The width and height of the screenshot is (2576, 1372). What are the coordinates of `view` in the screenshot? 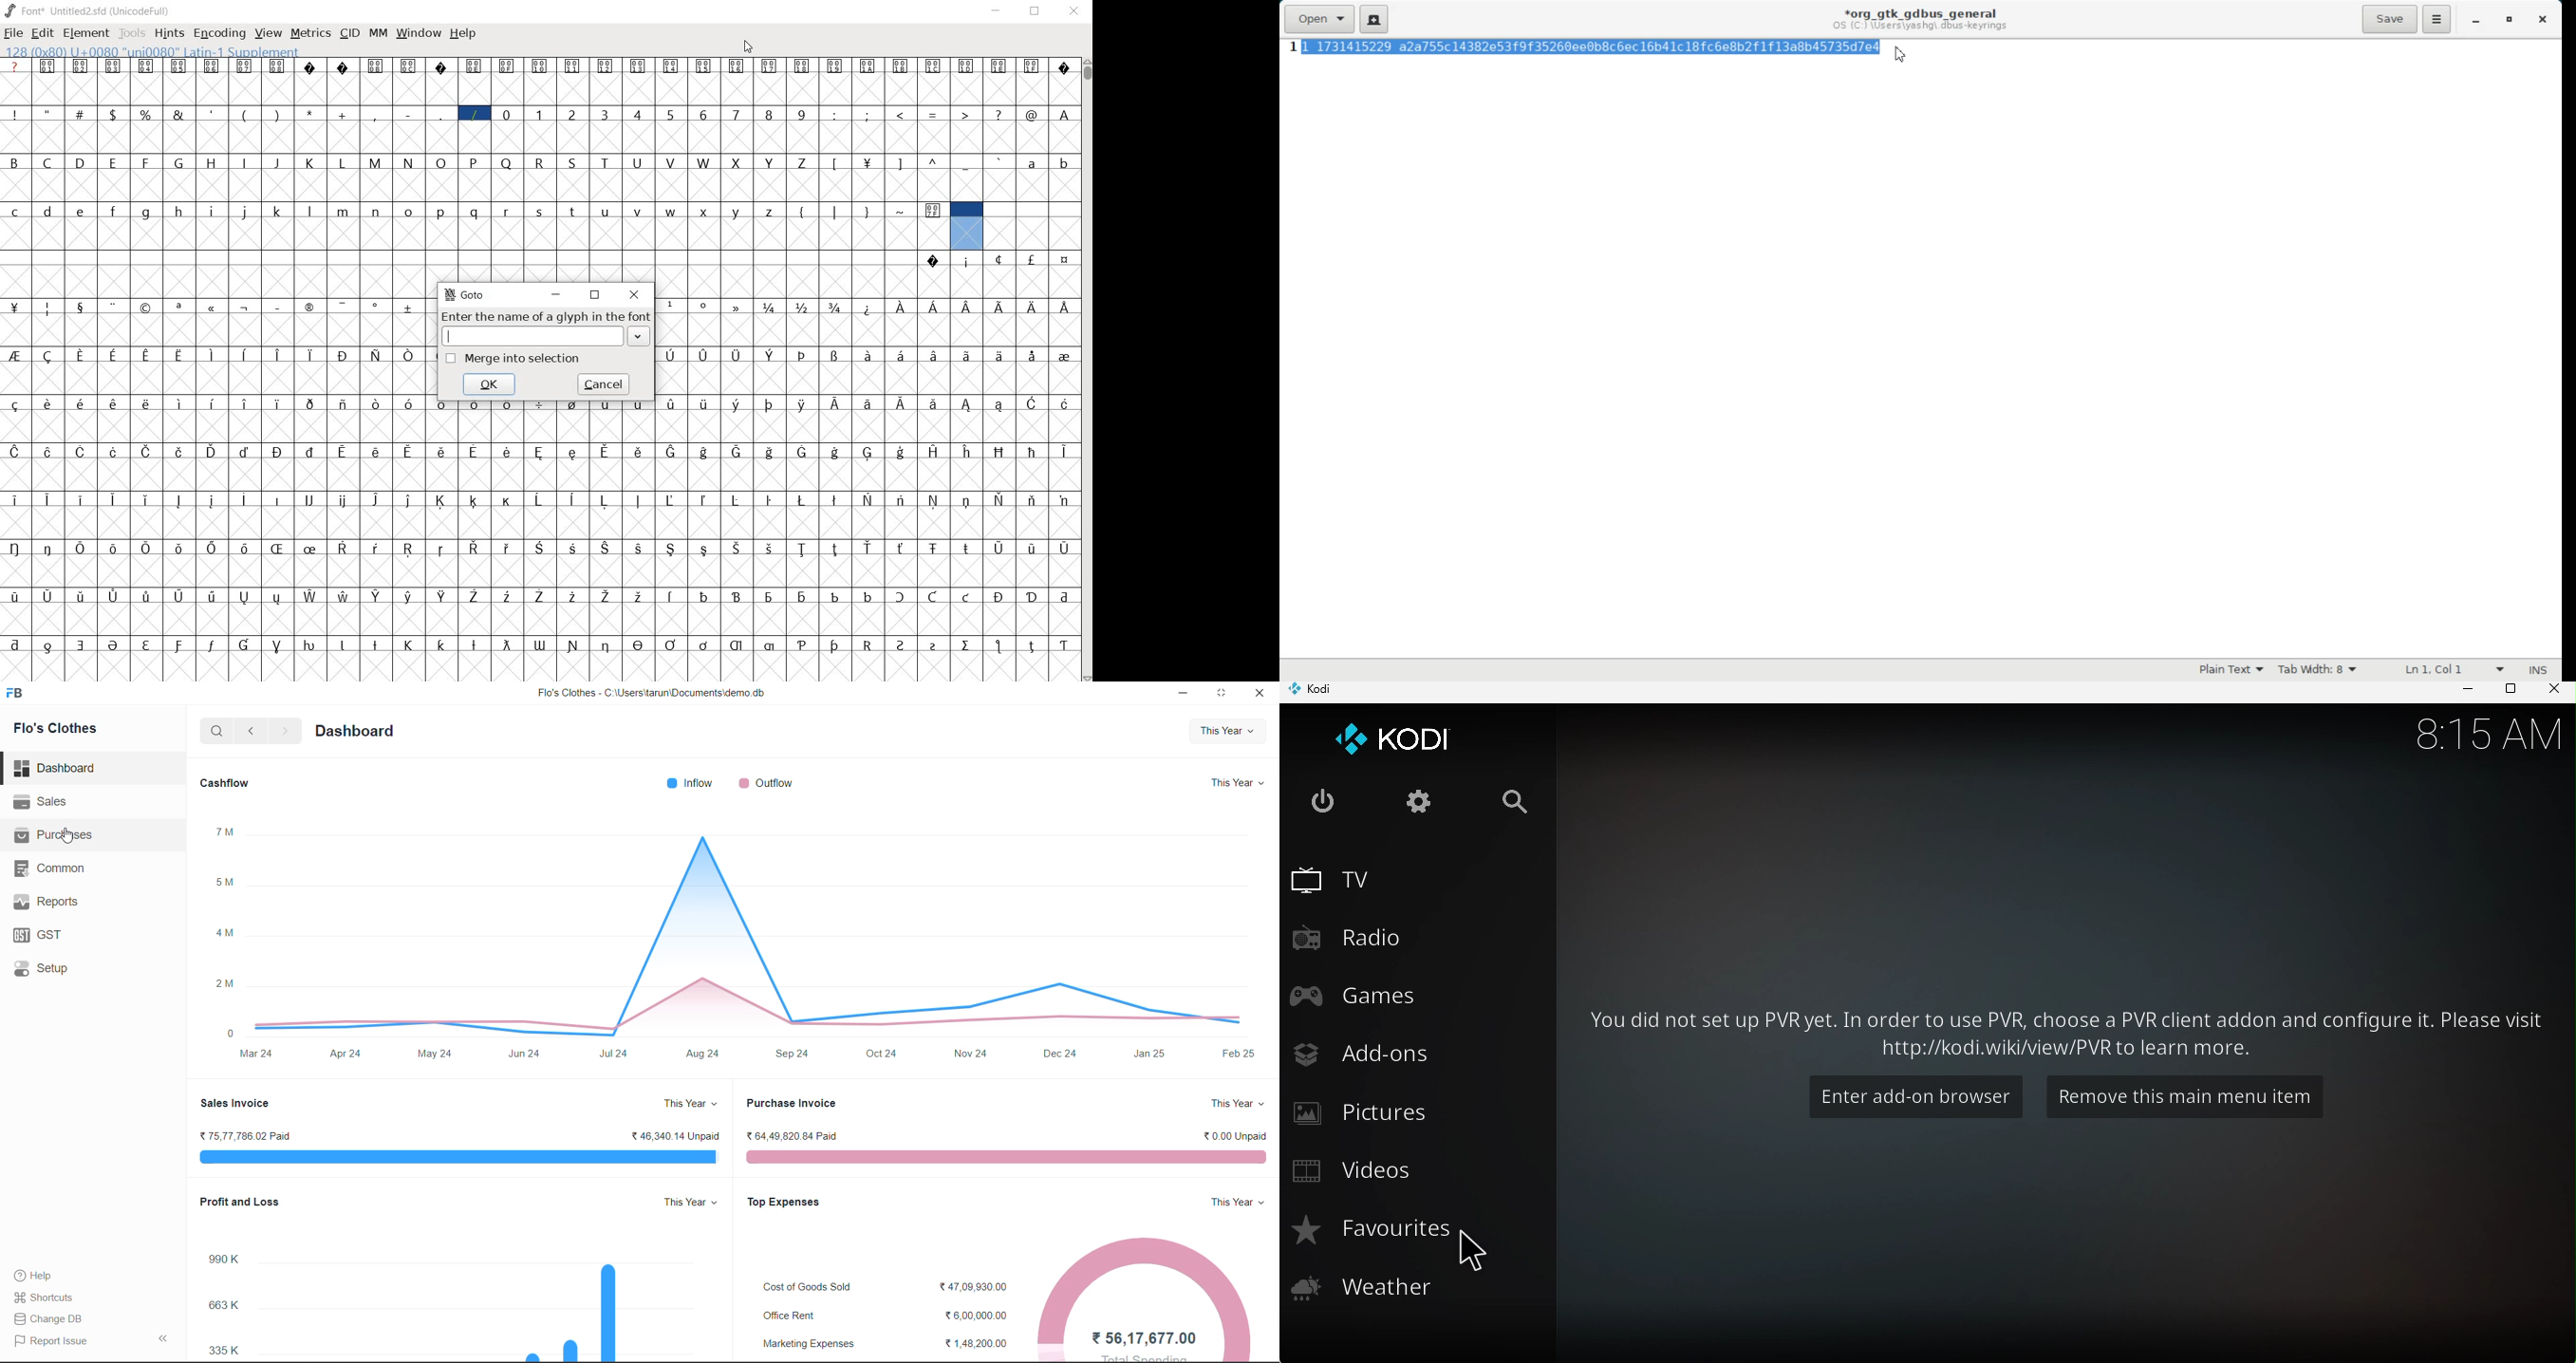 It's located at (268, 33).